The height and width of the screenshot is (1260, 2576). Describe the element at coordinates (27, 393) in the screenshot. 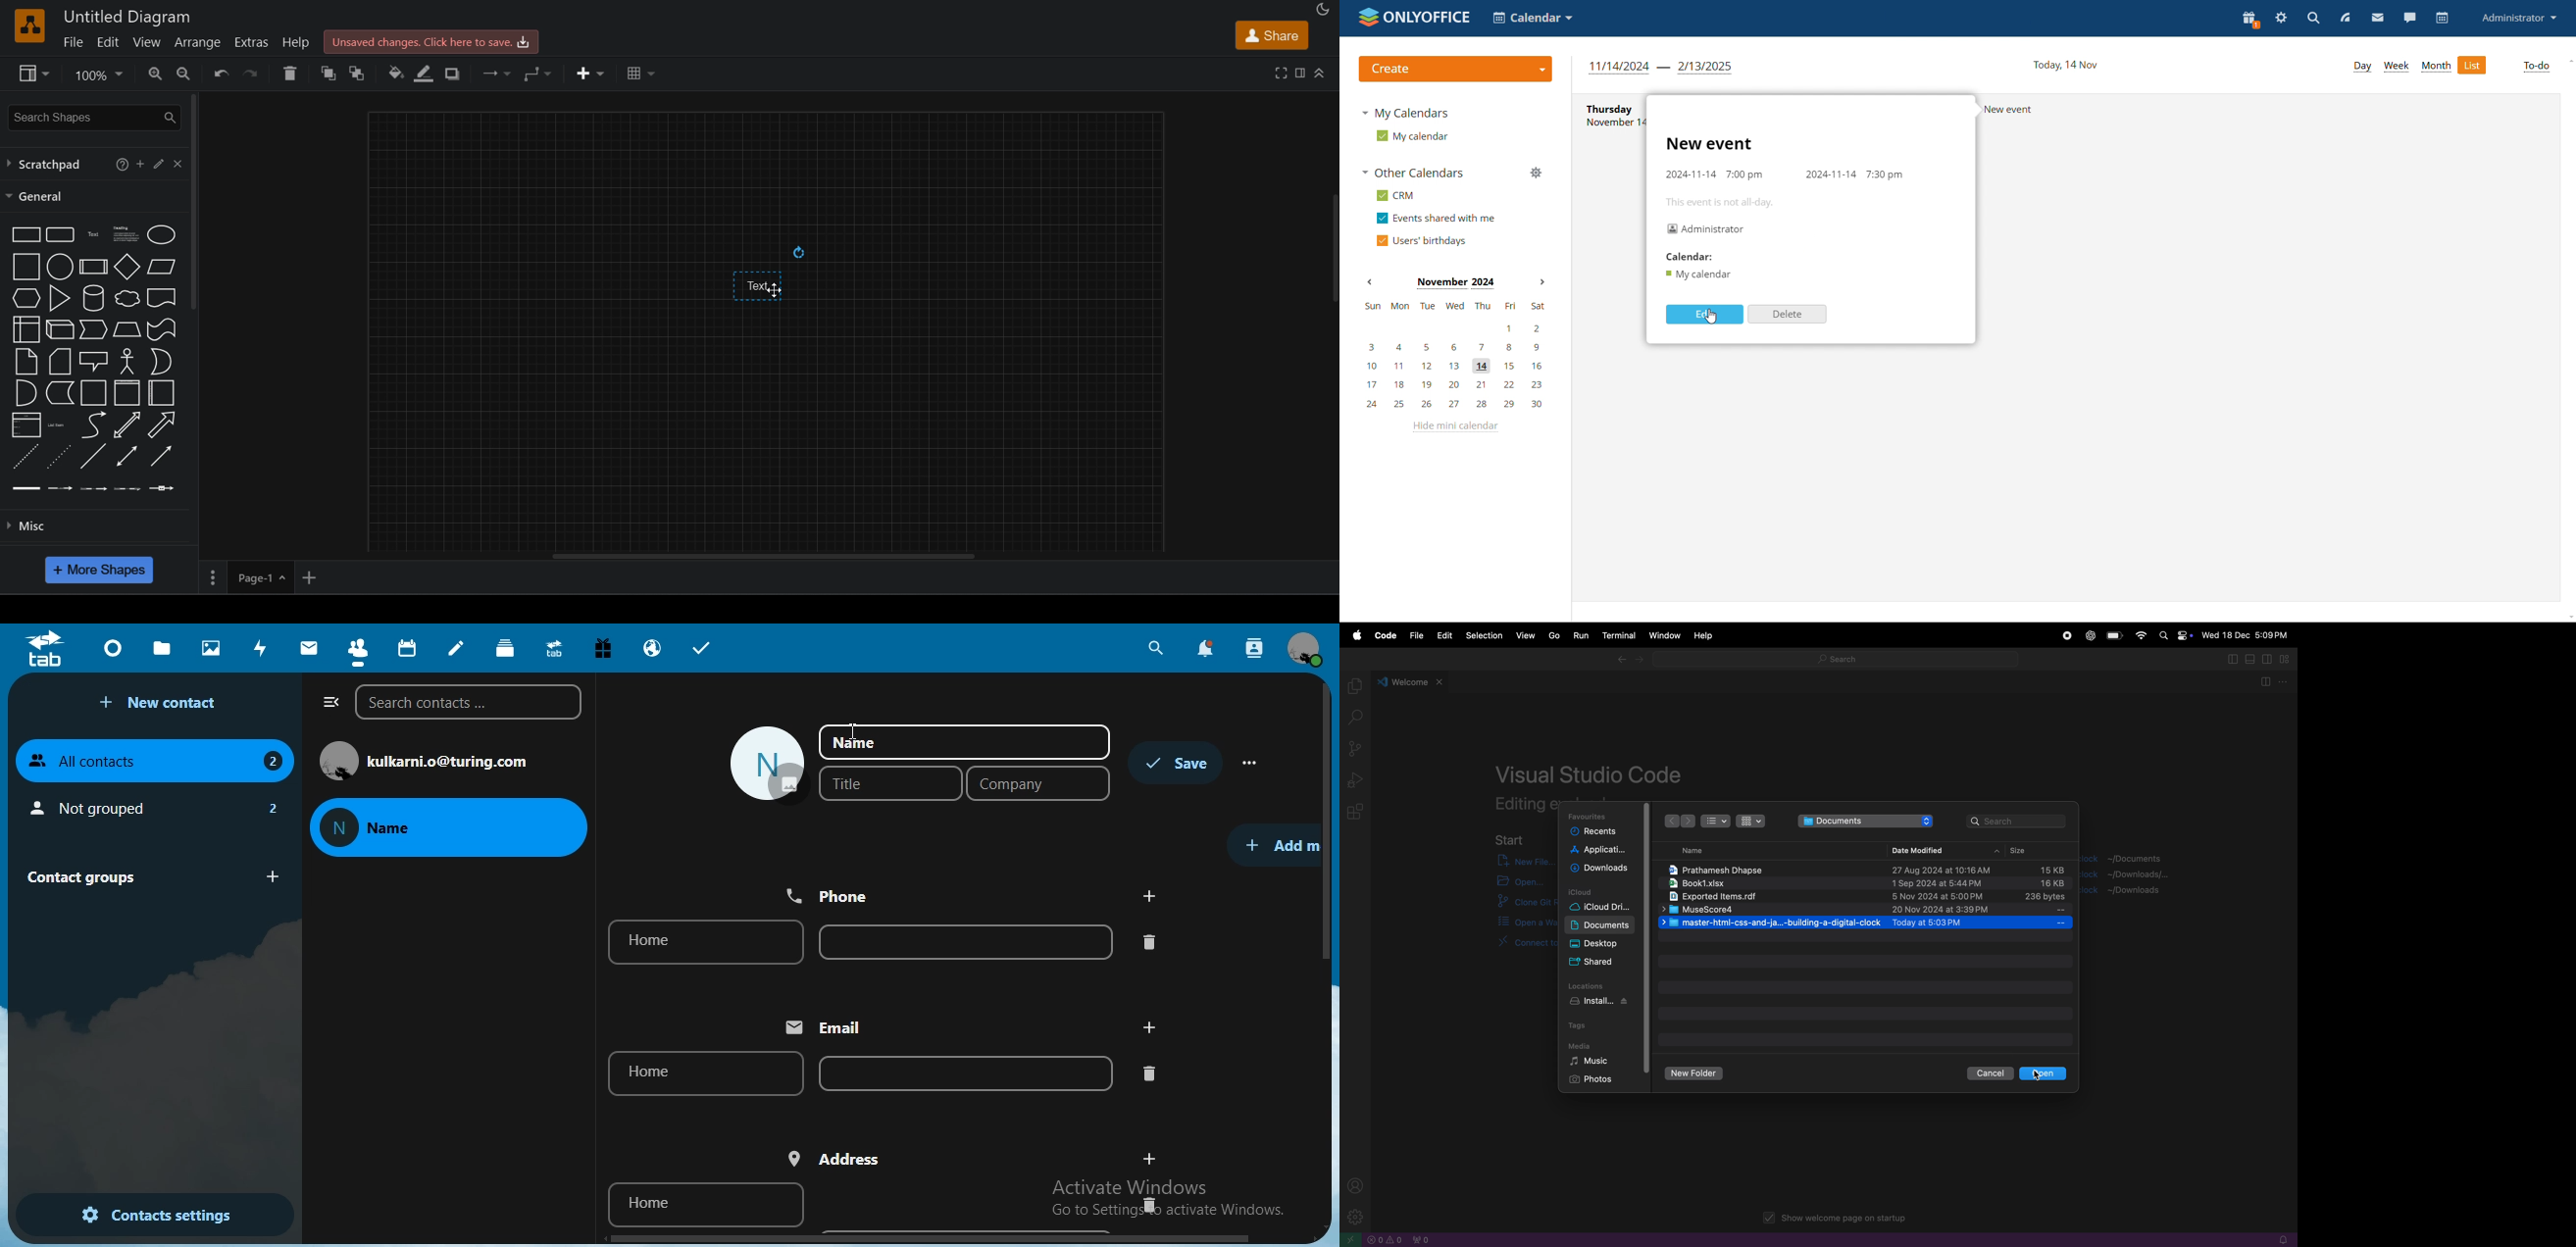

I see `And` at that location.